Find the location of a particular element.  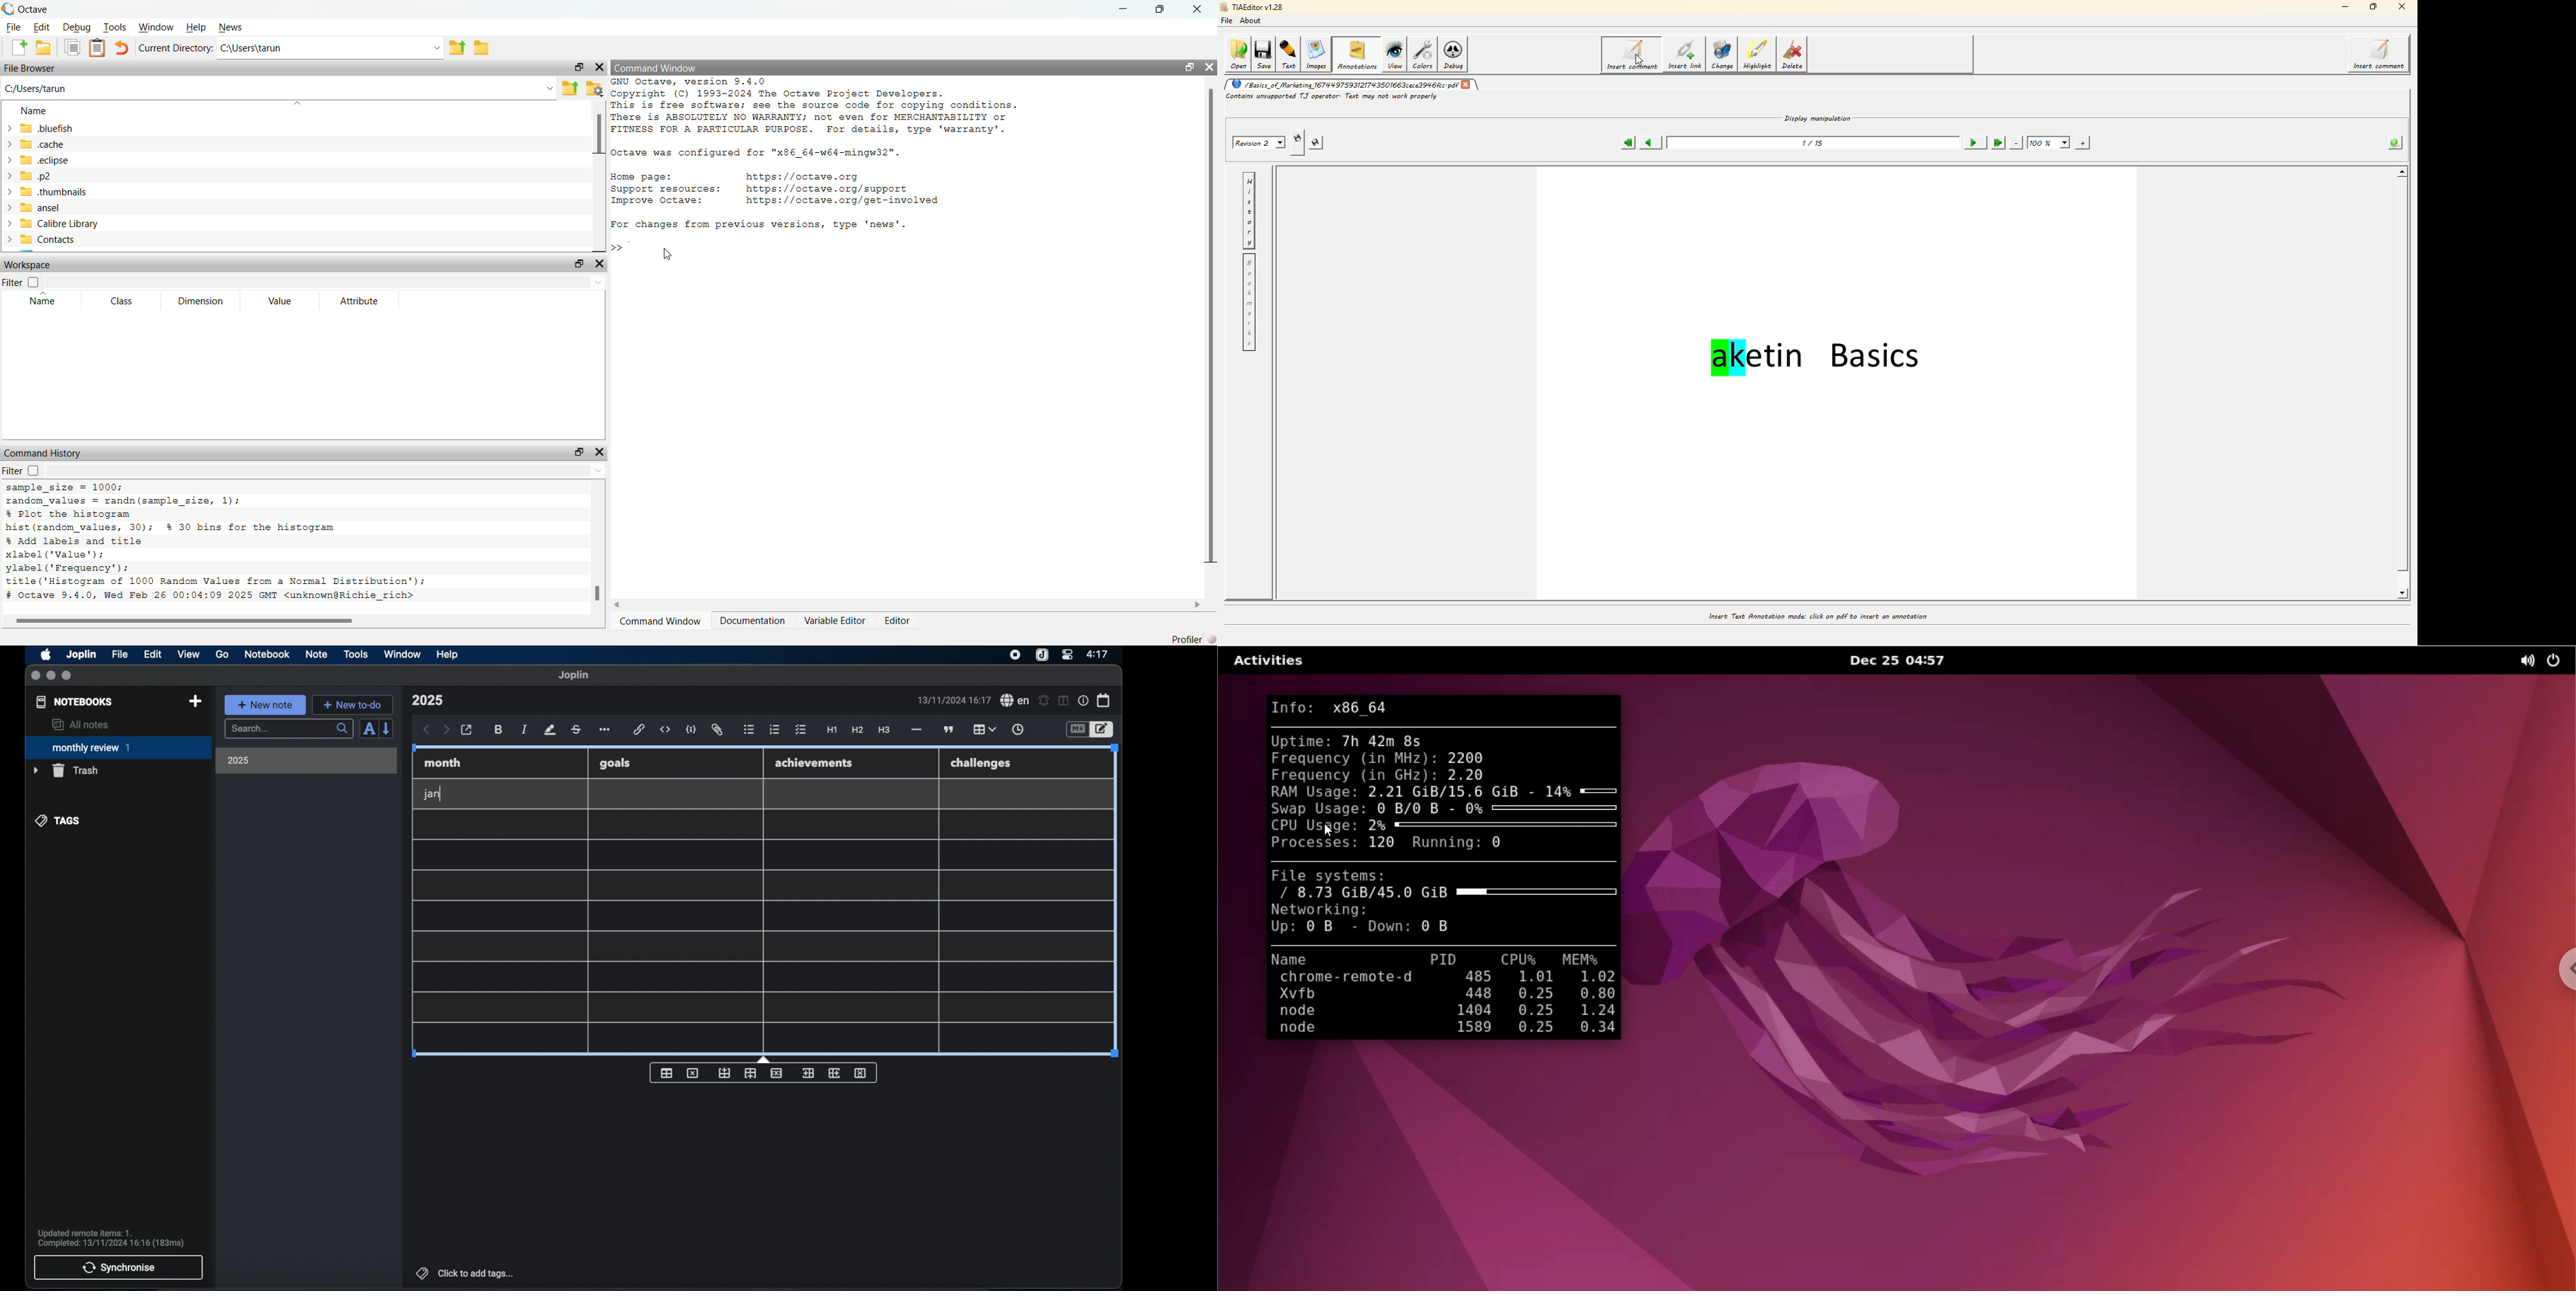

insert time is located at coordinates (1018, 730).